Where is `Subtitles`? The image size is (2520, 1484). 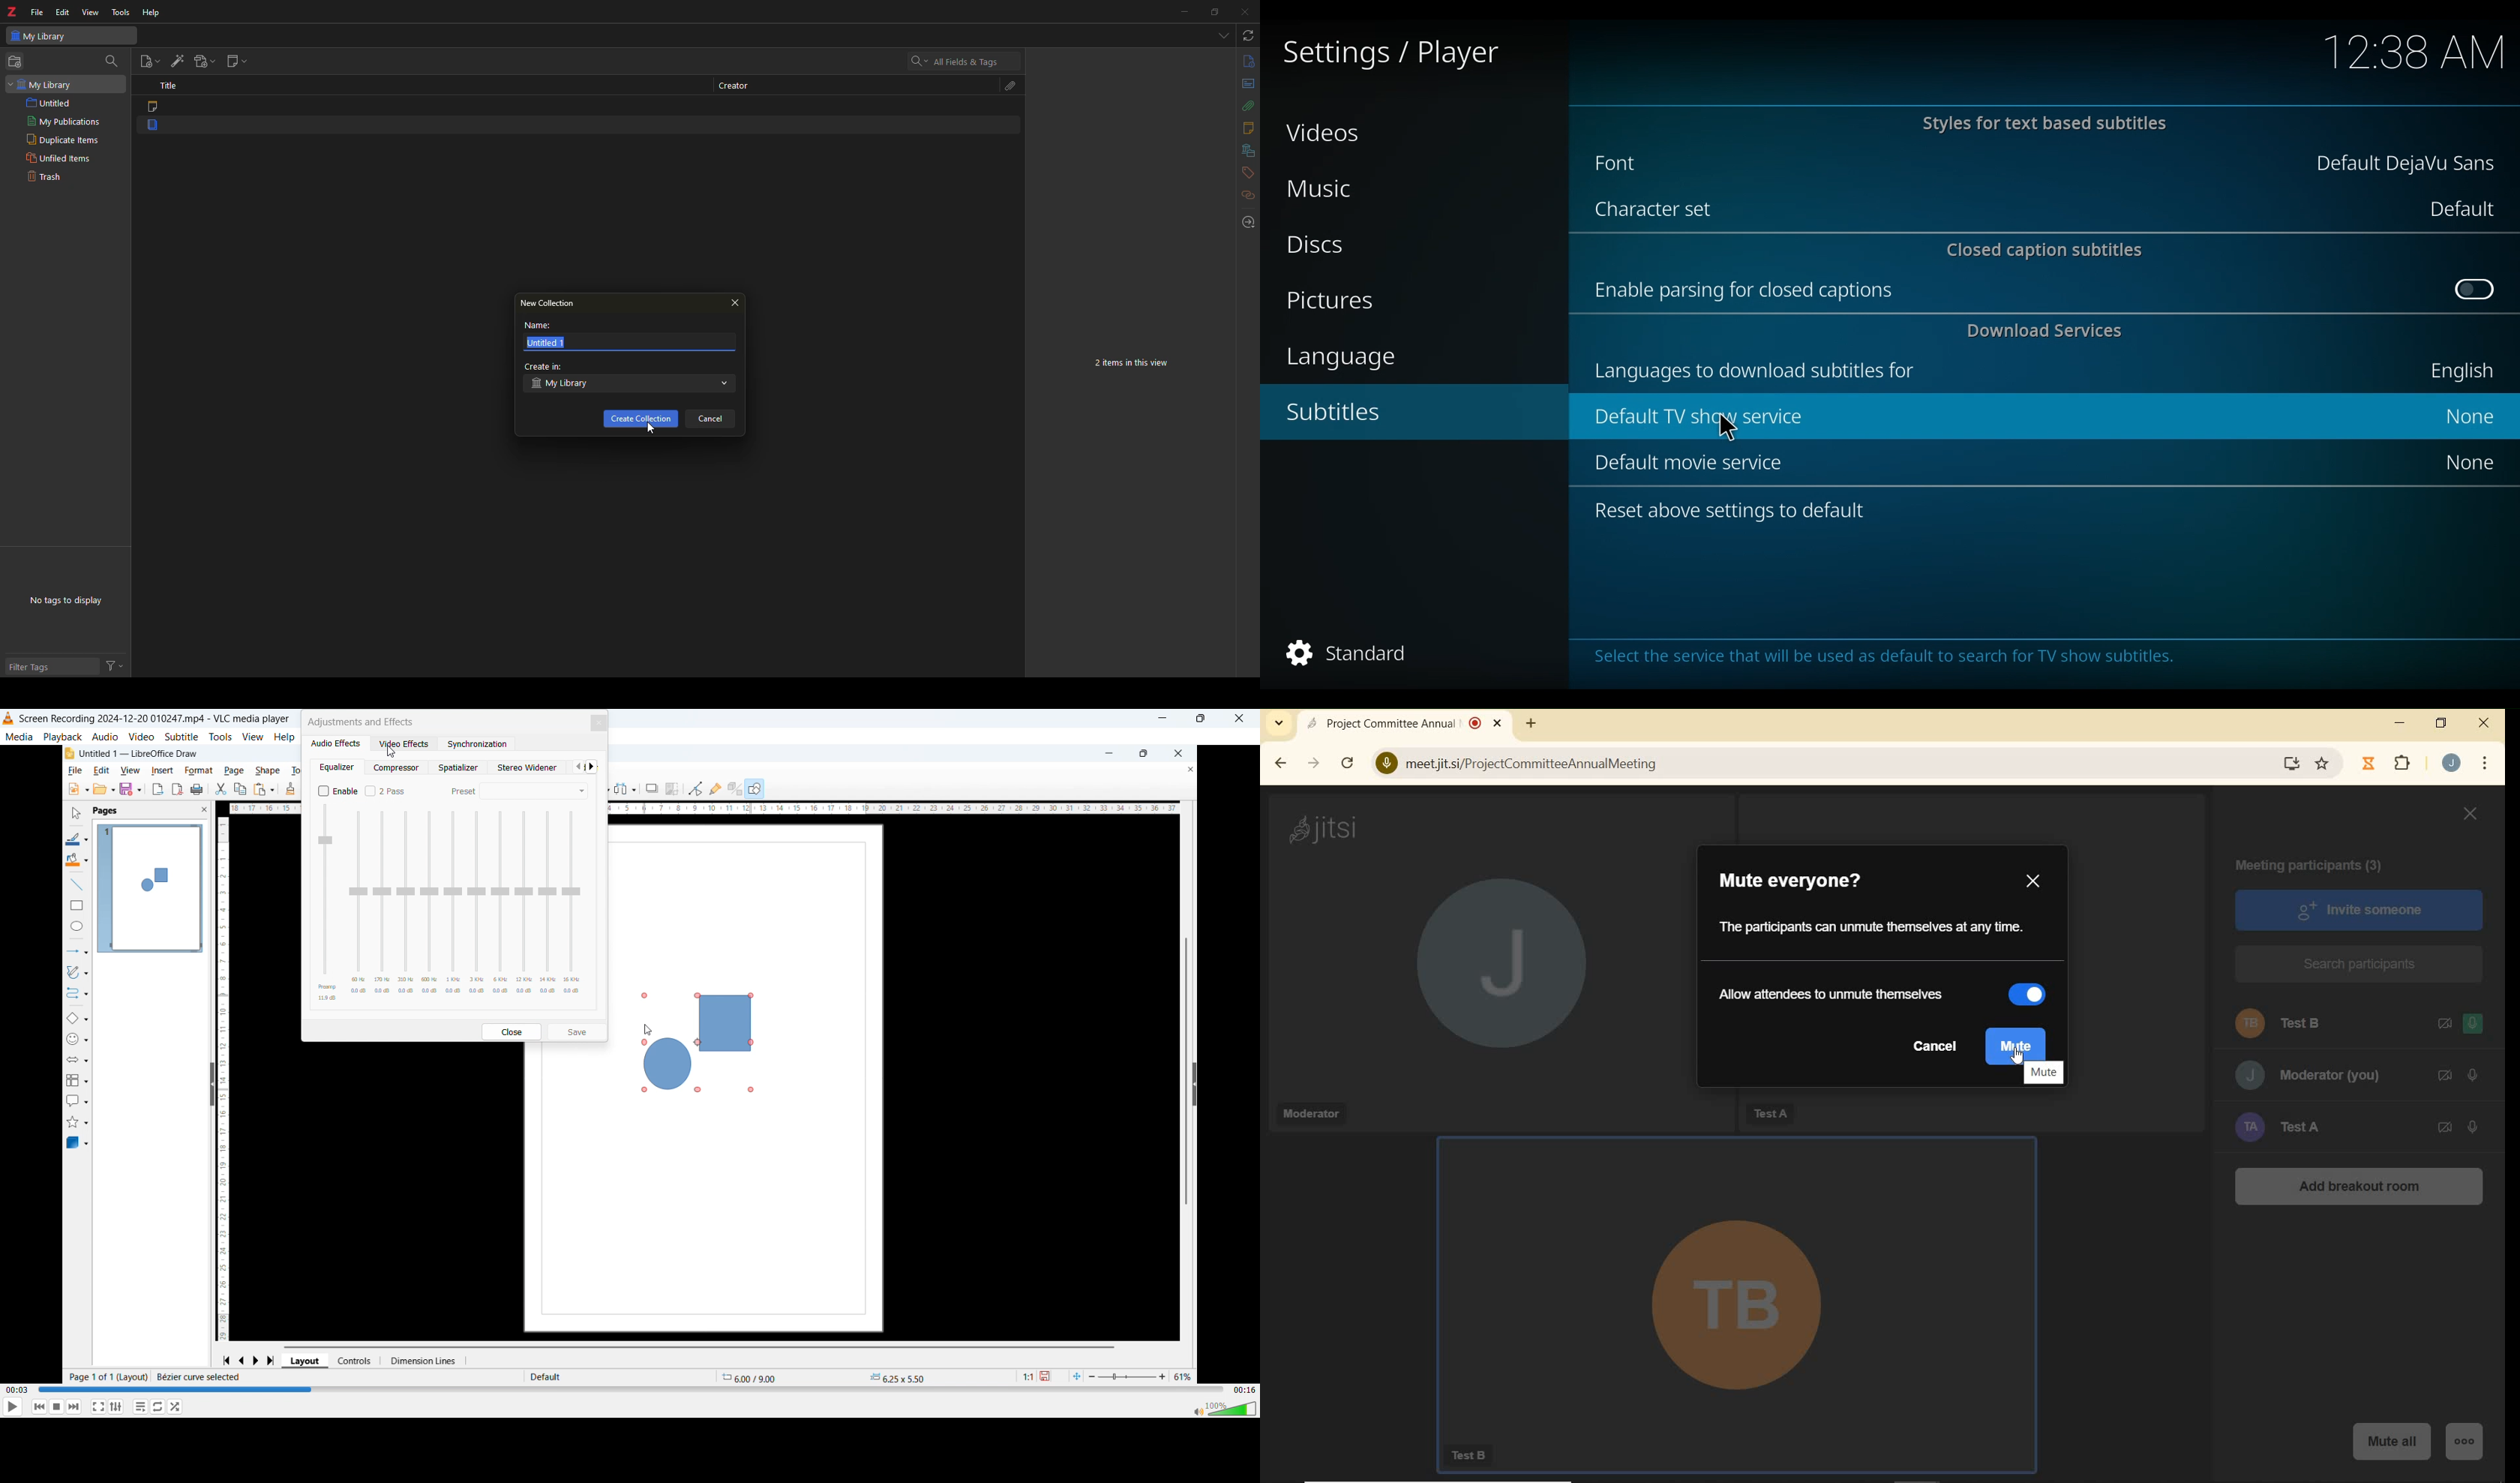
Subtitles is located at coordinates (1344, 414).